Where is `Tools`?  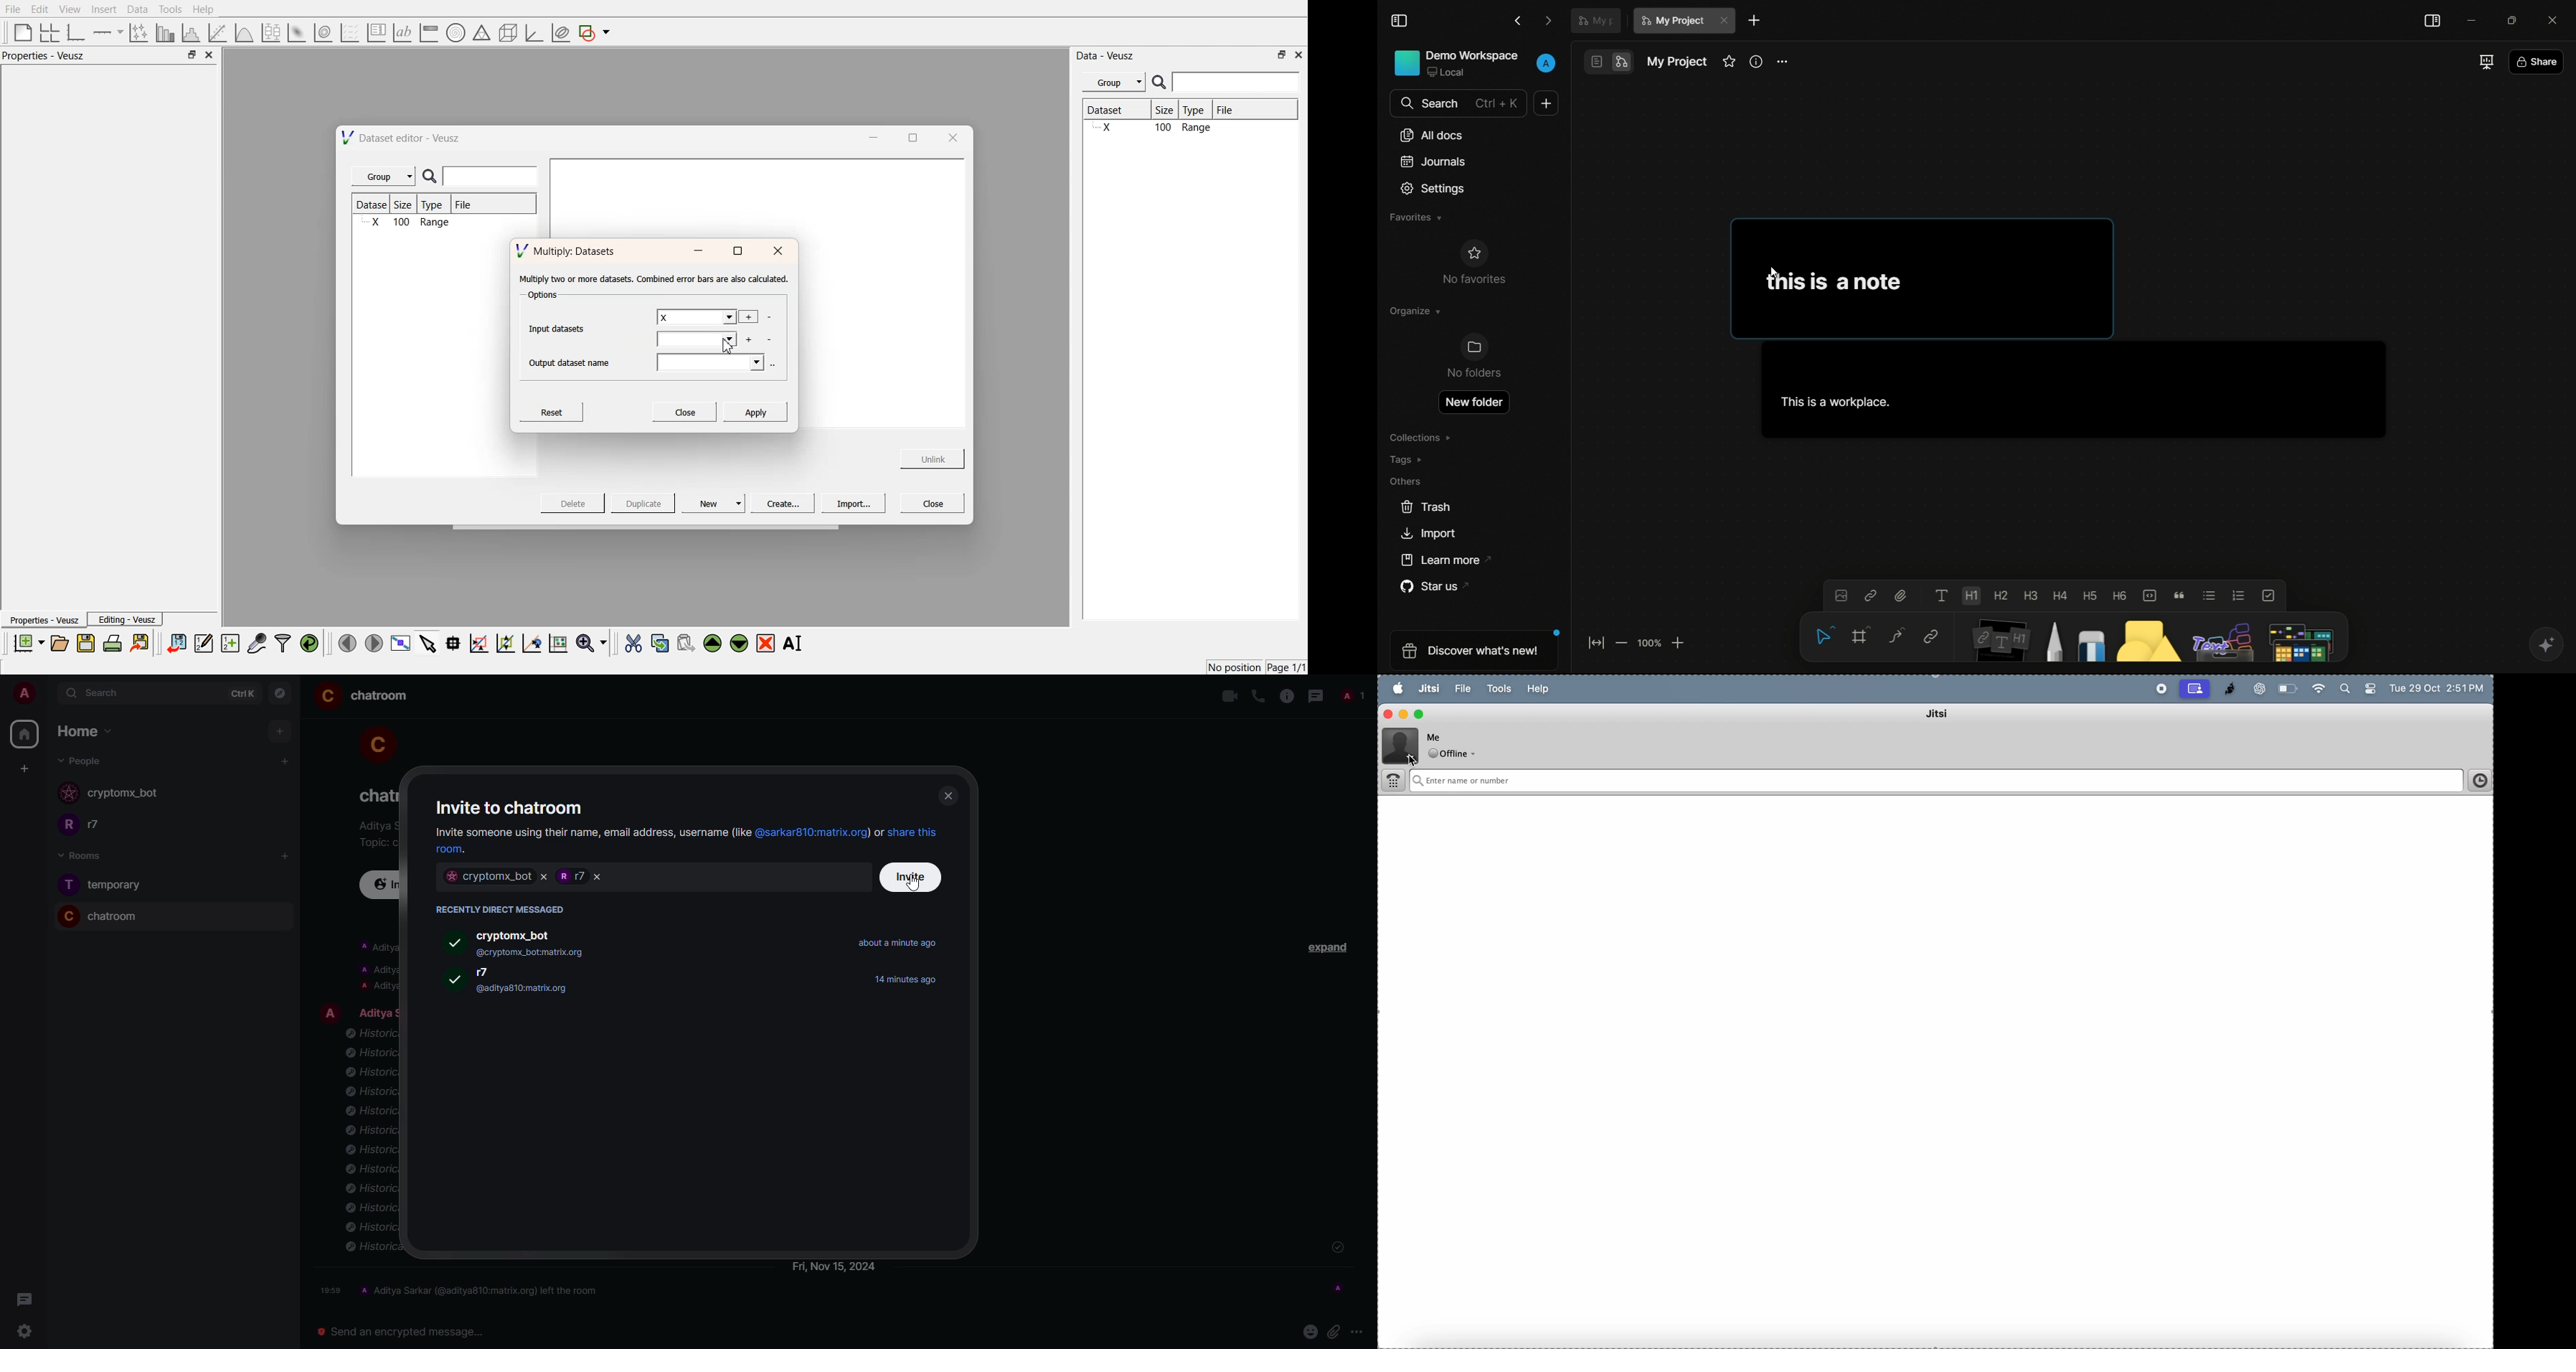
Tools is located at coordinates (169, 9).